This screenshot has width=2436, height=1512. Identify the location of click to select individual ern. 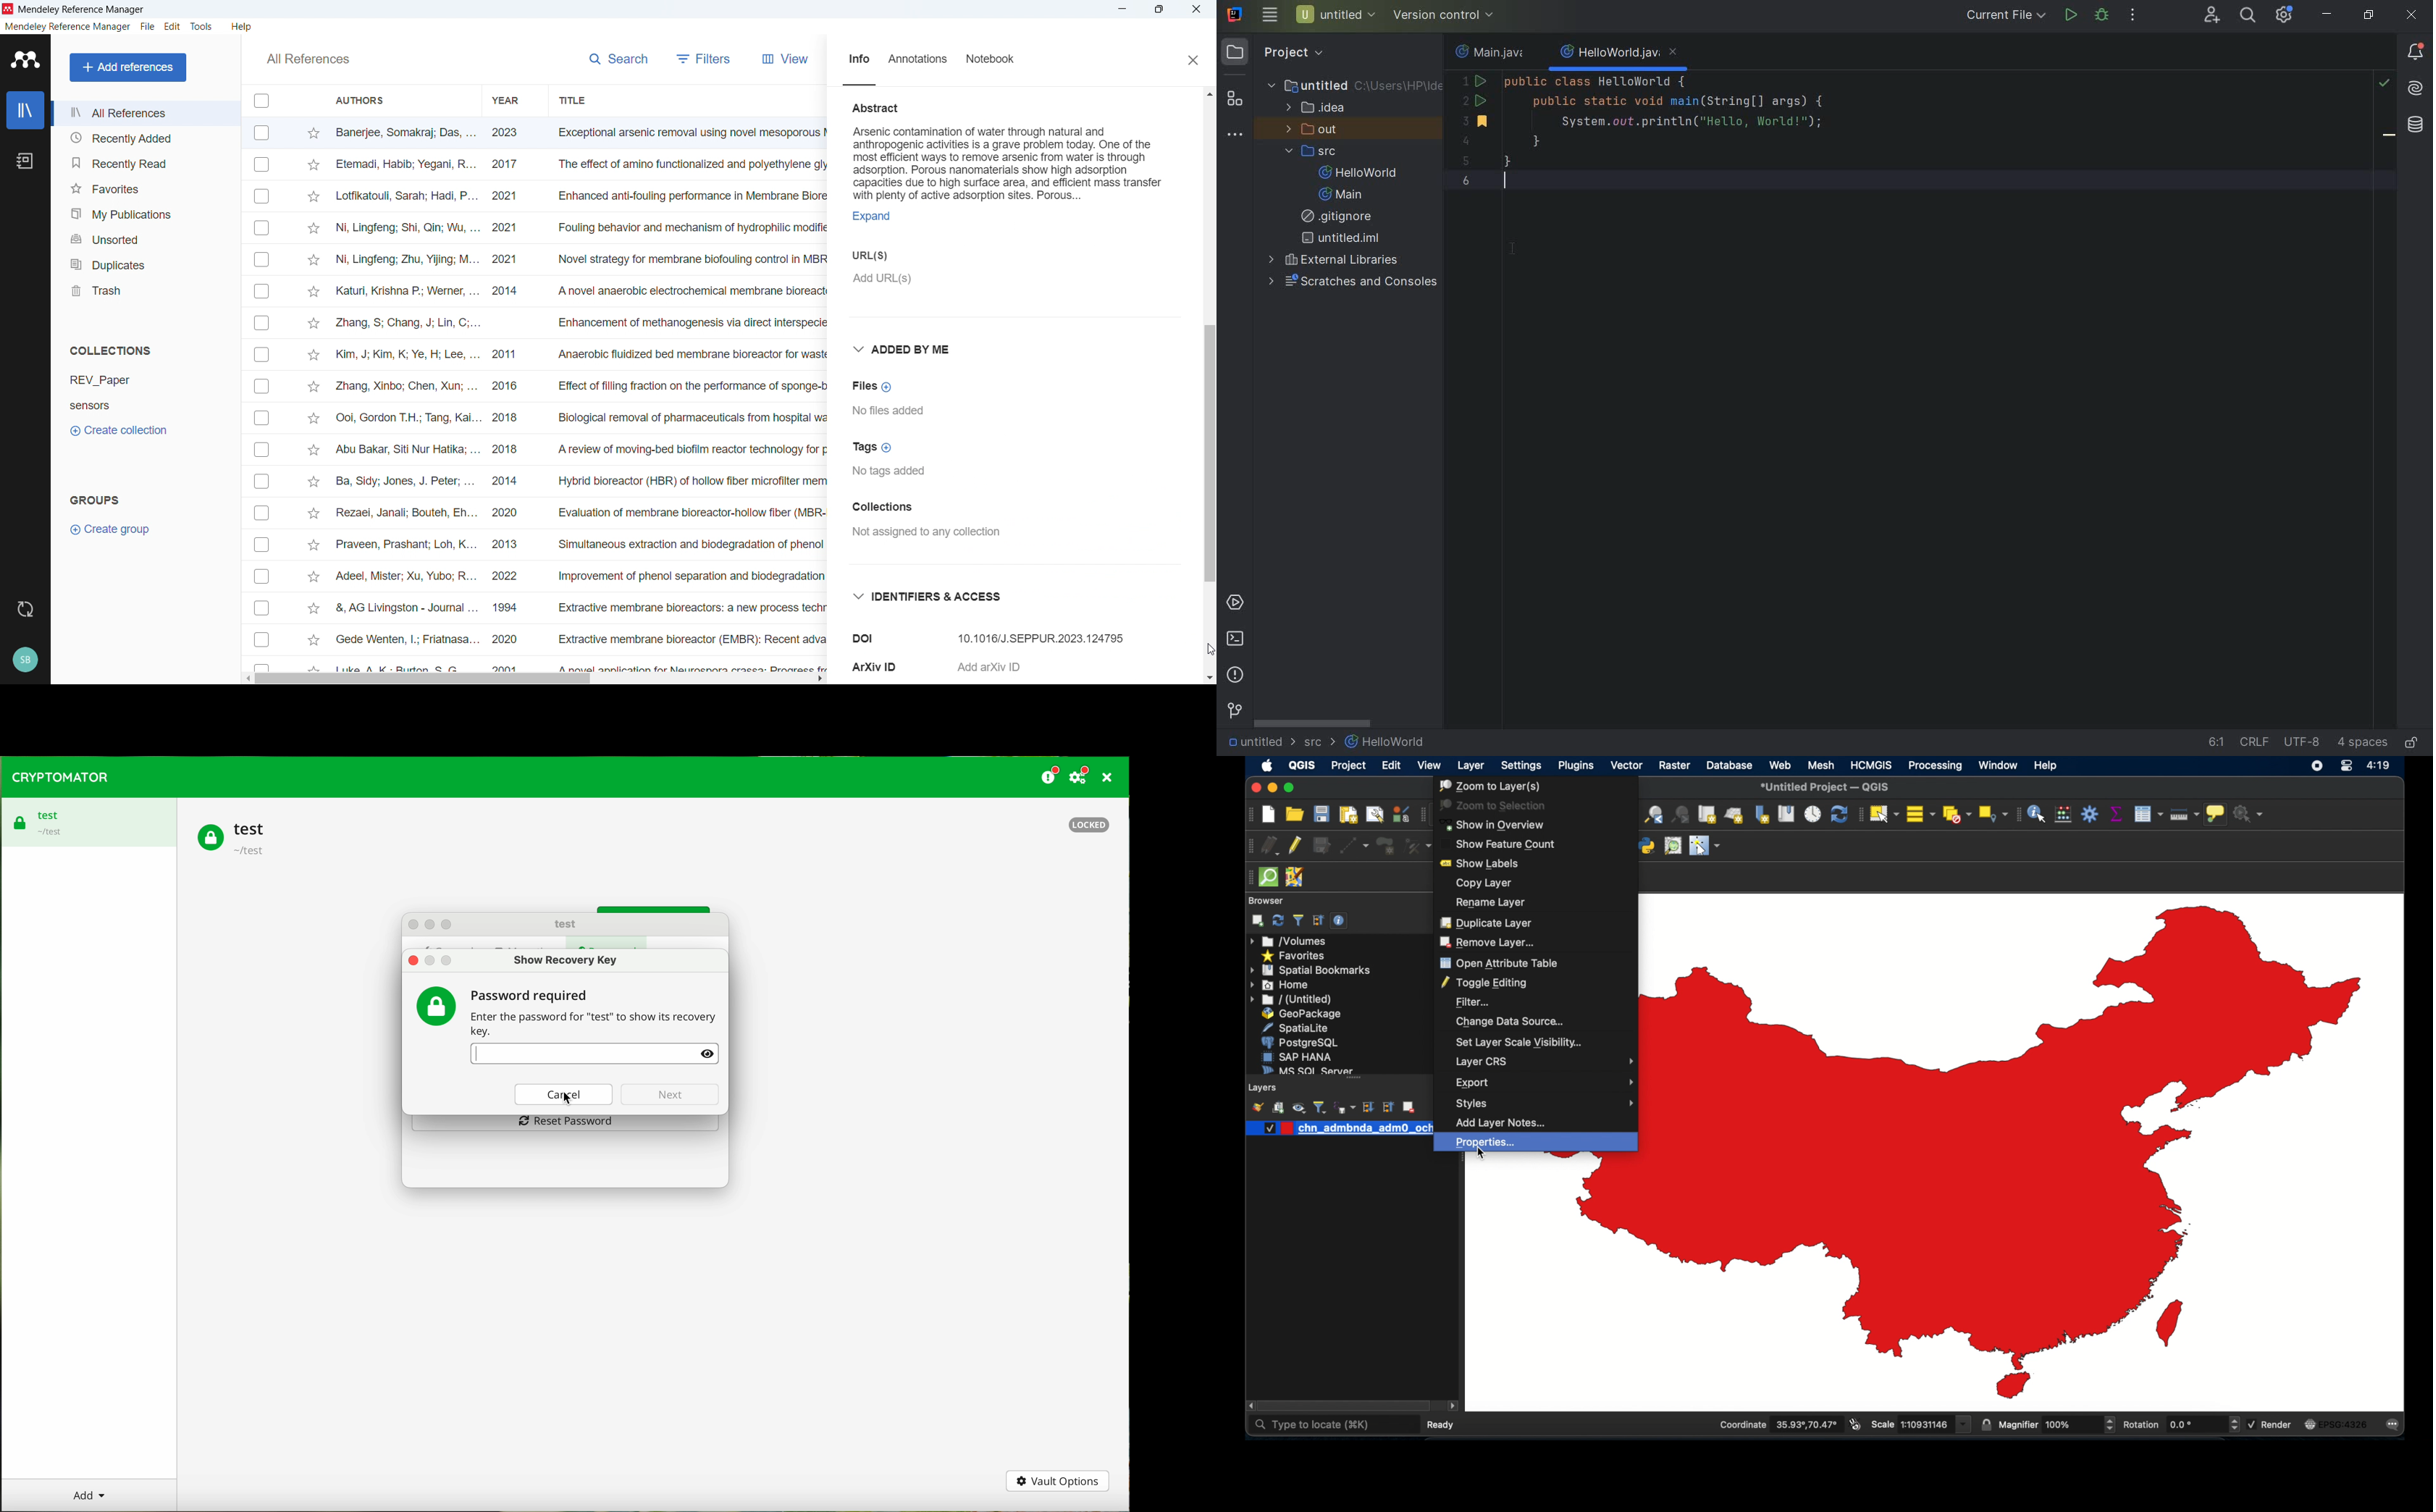
(263, 450).